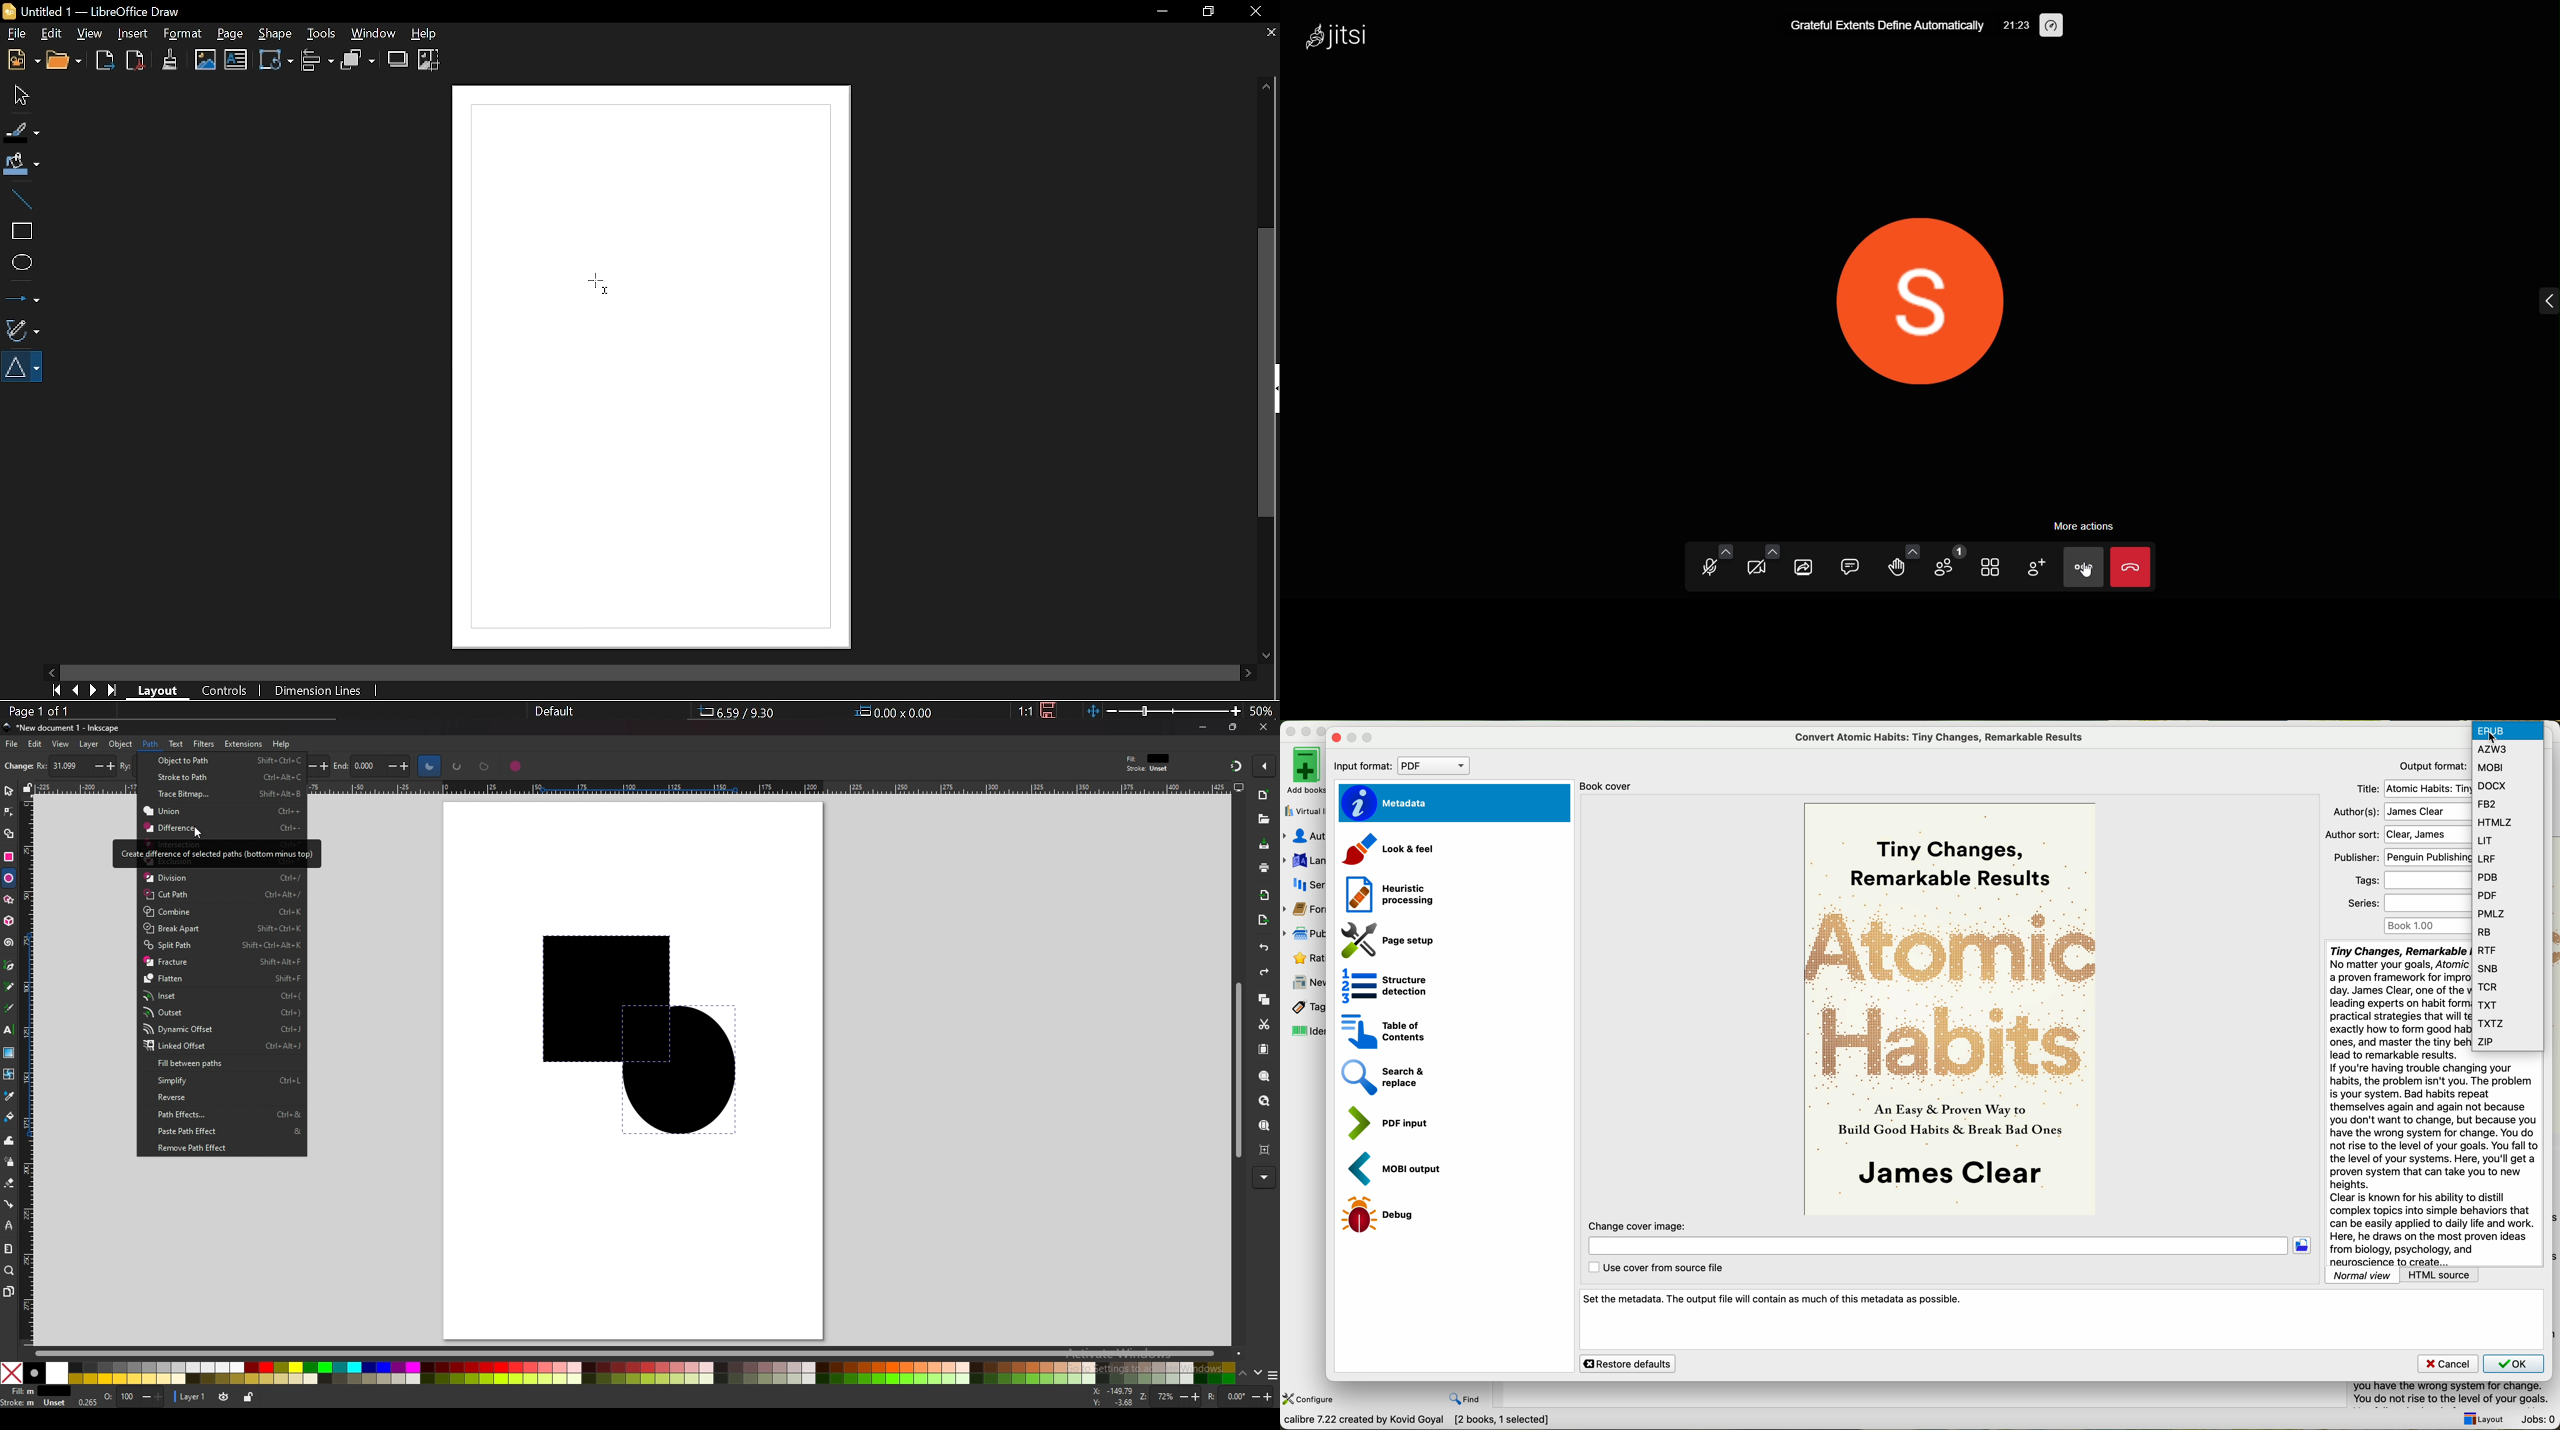 This screenshot has width=2576, height=1456. What do you see at coordinates (2509, 1021) in the screenshot?
I see `TXTZ` at bounding box center [2509, 1021].